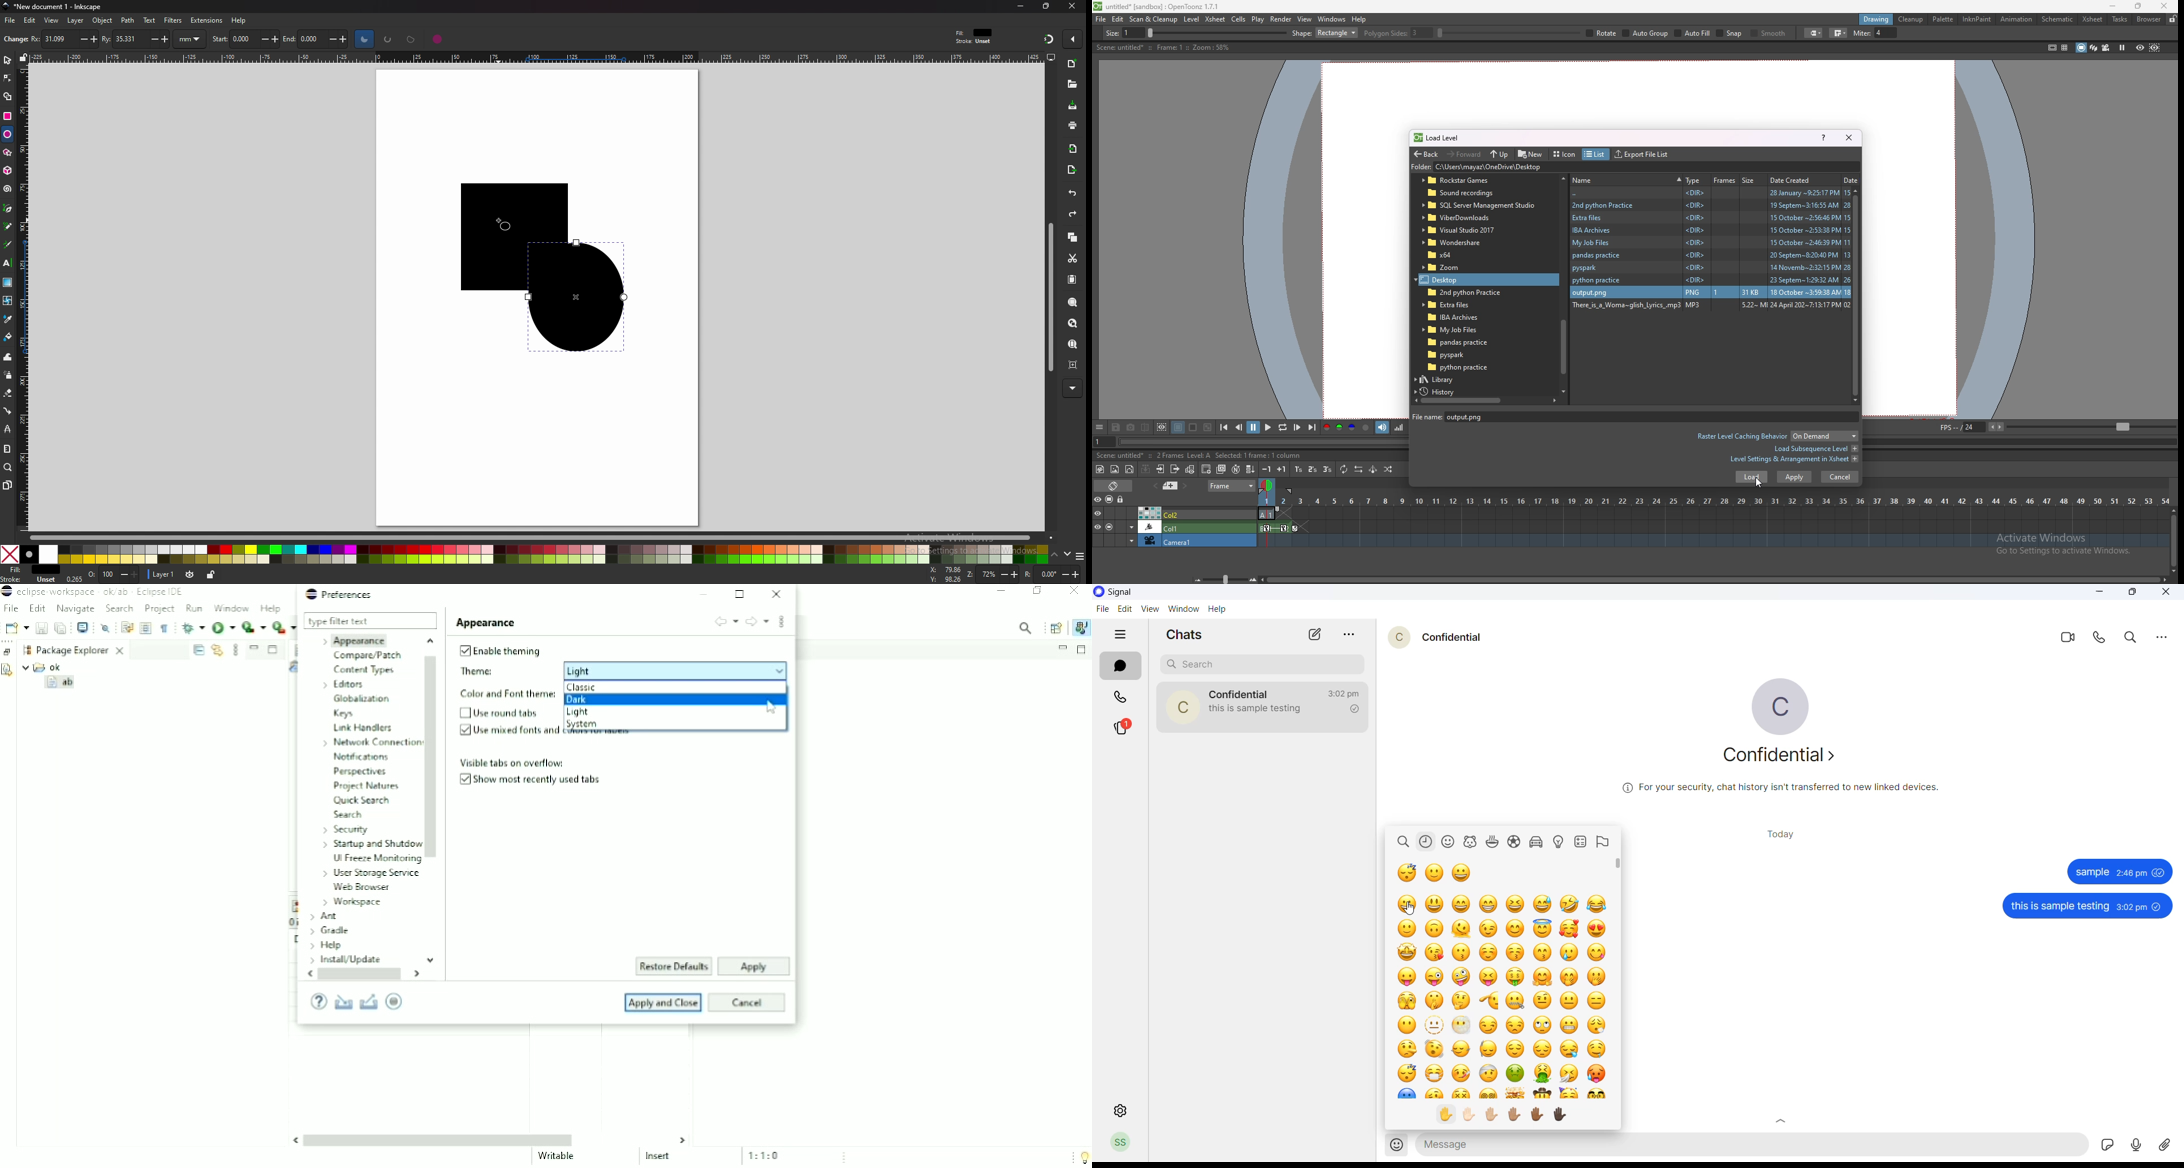 This screenshot has width=2184, height=1176. What do you see at coordinates (11, 20) in the screenshot?
I see `file` at bounding box center [11, 20].